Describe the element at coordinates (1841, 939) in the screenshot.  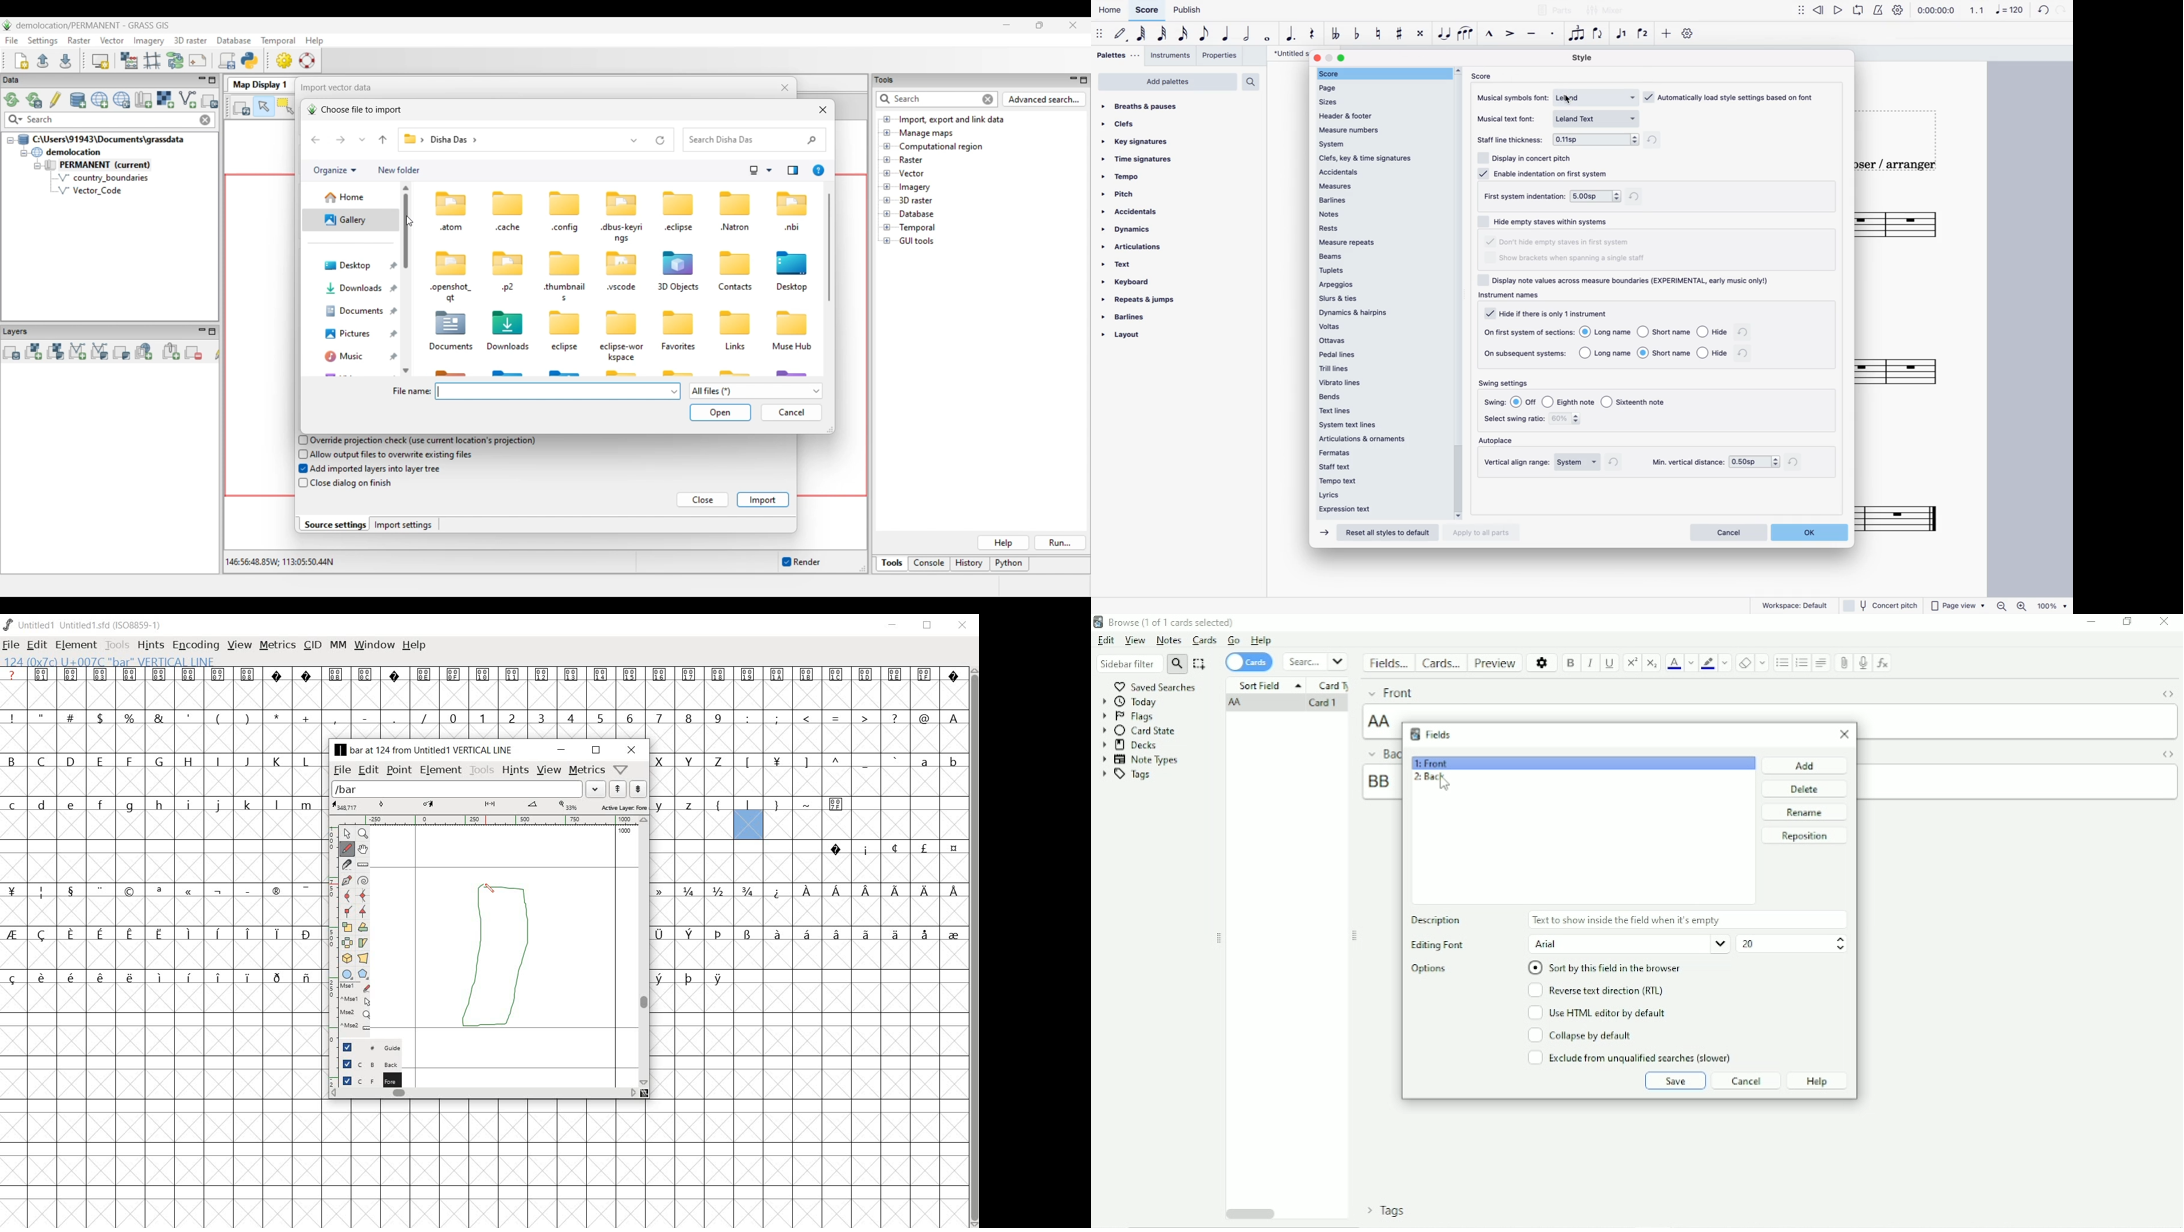
I see `Increment value` at that location.